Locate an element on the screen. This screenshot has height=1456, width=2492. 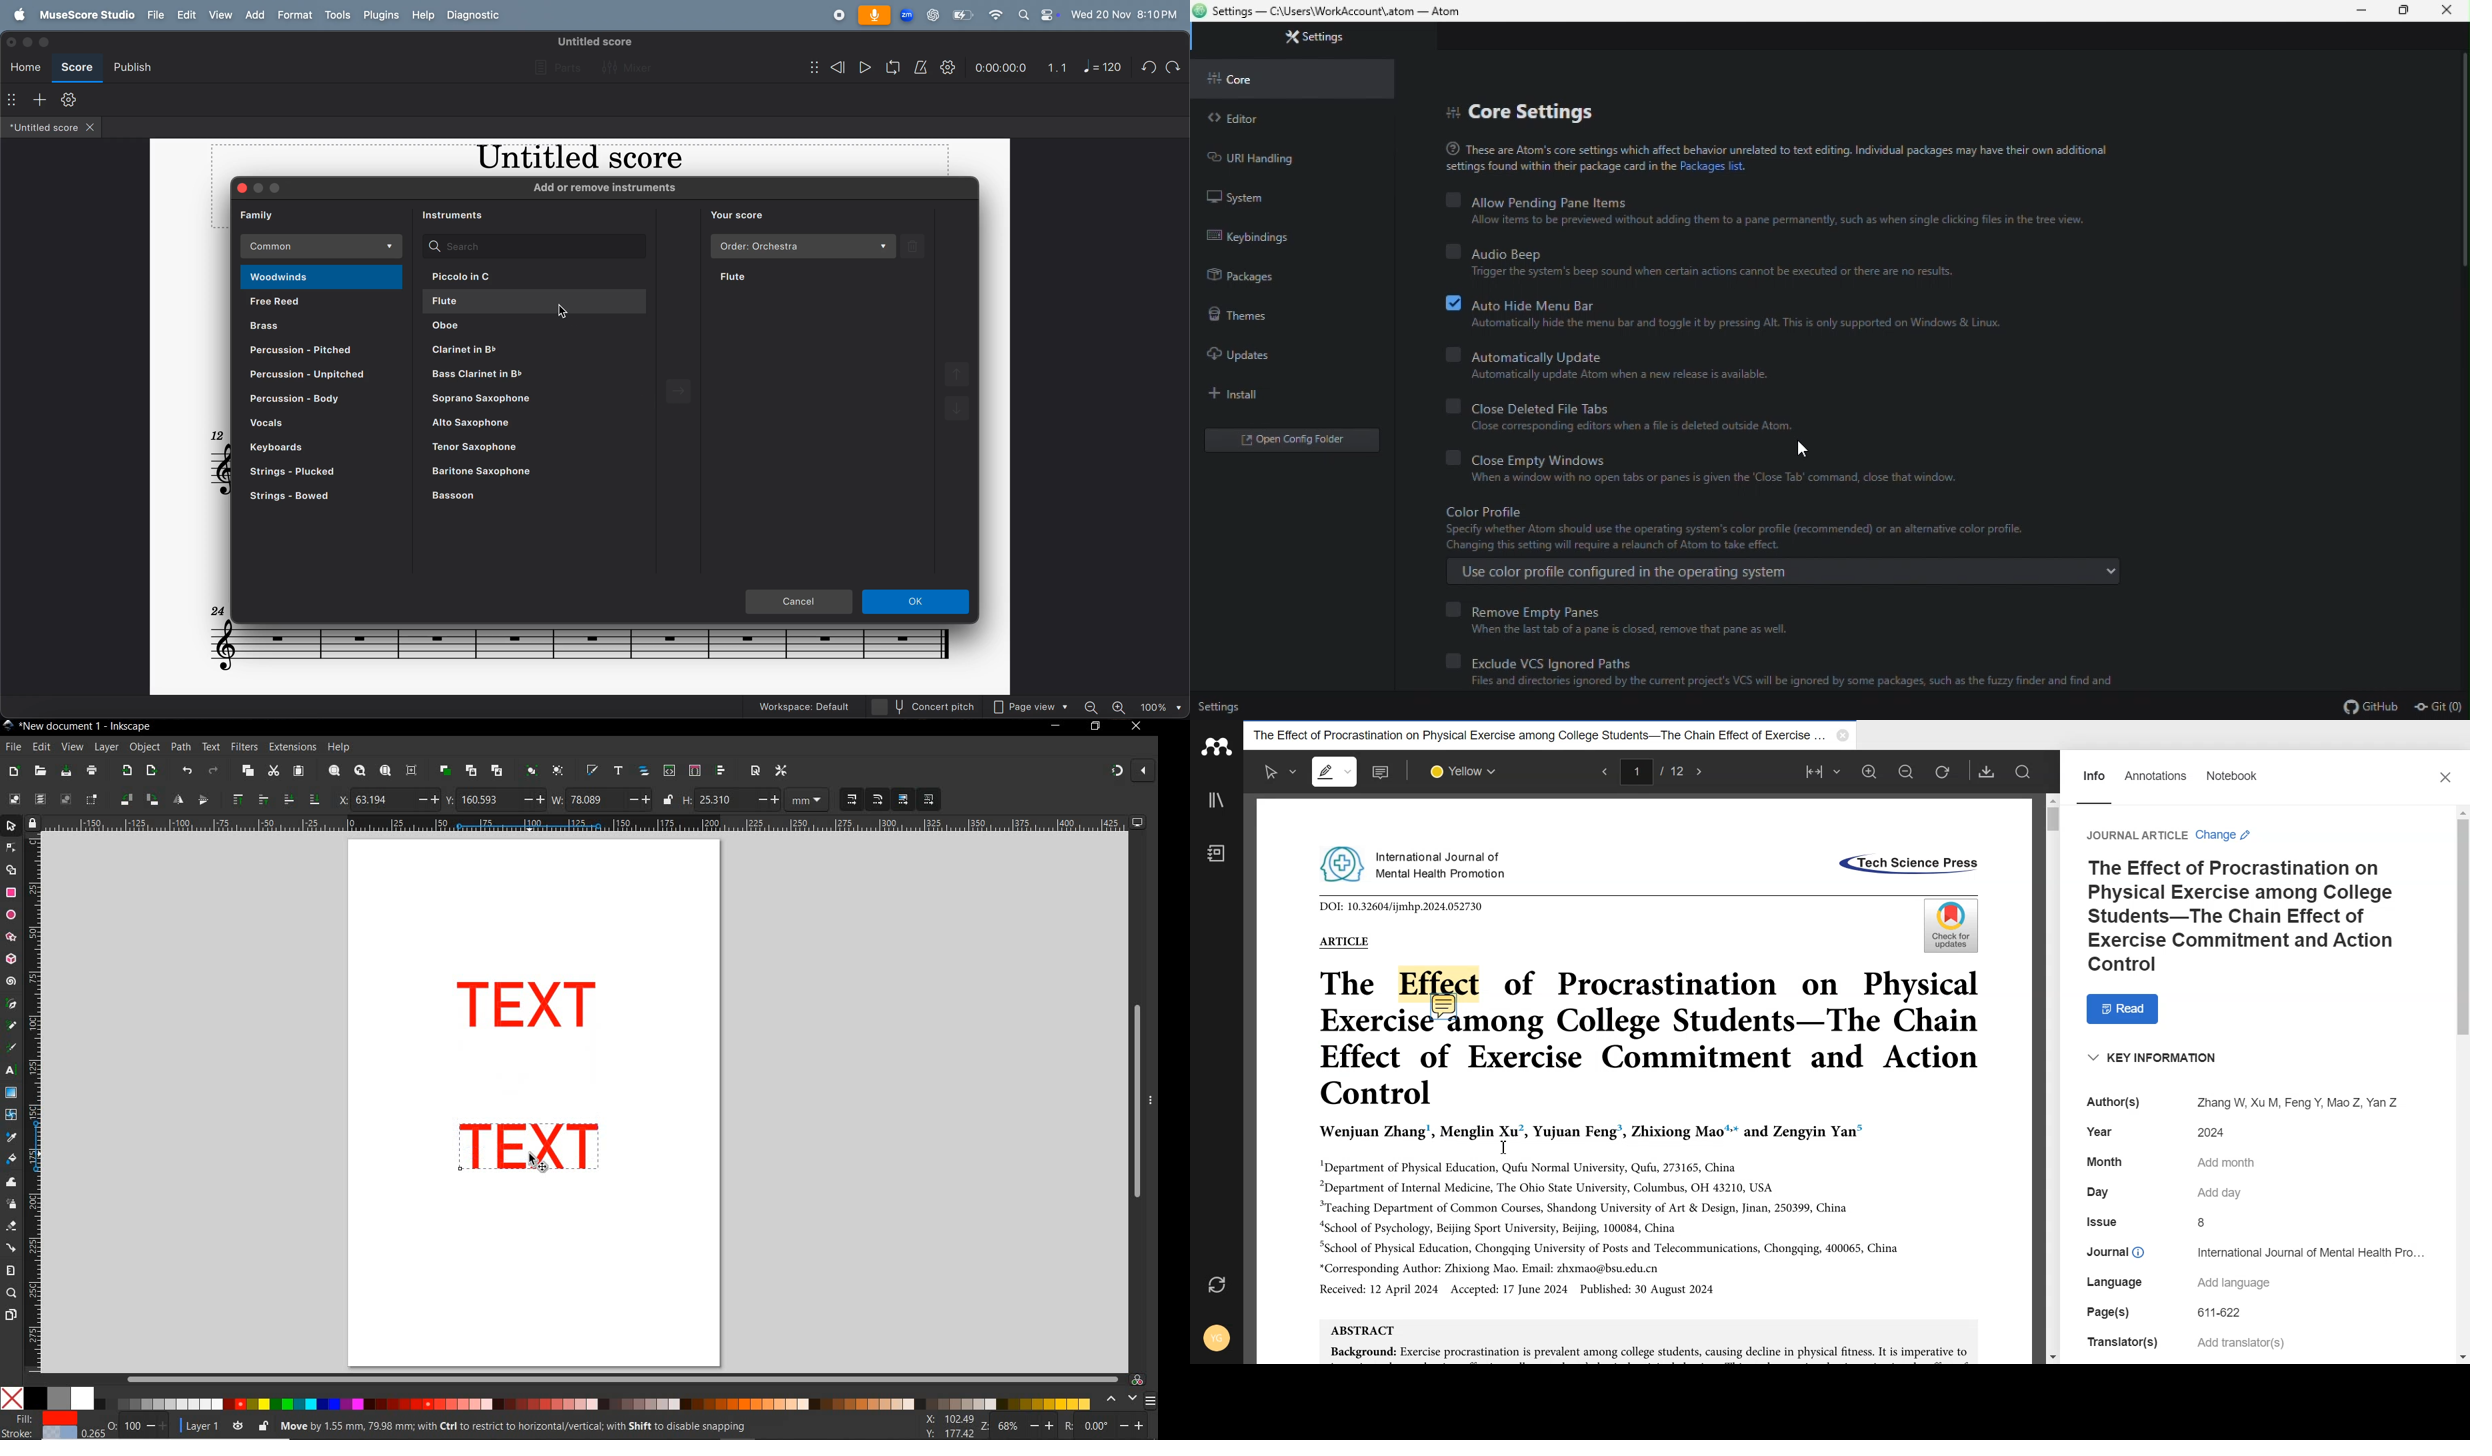
group is located at coordinates (530, 772).